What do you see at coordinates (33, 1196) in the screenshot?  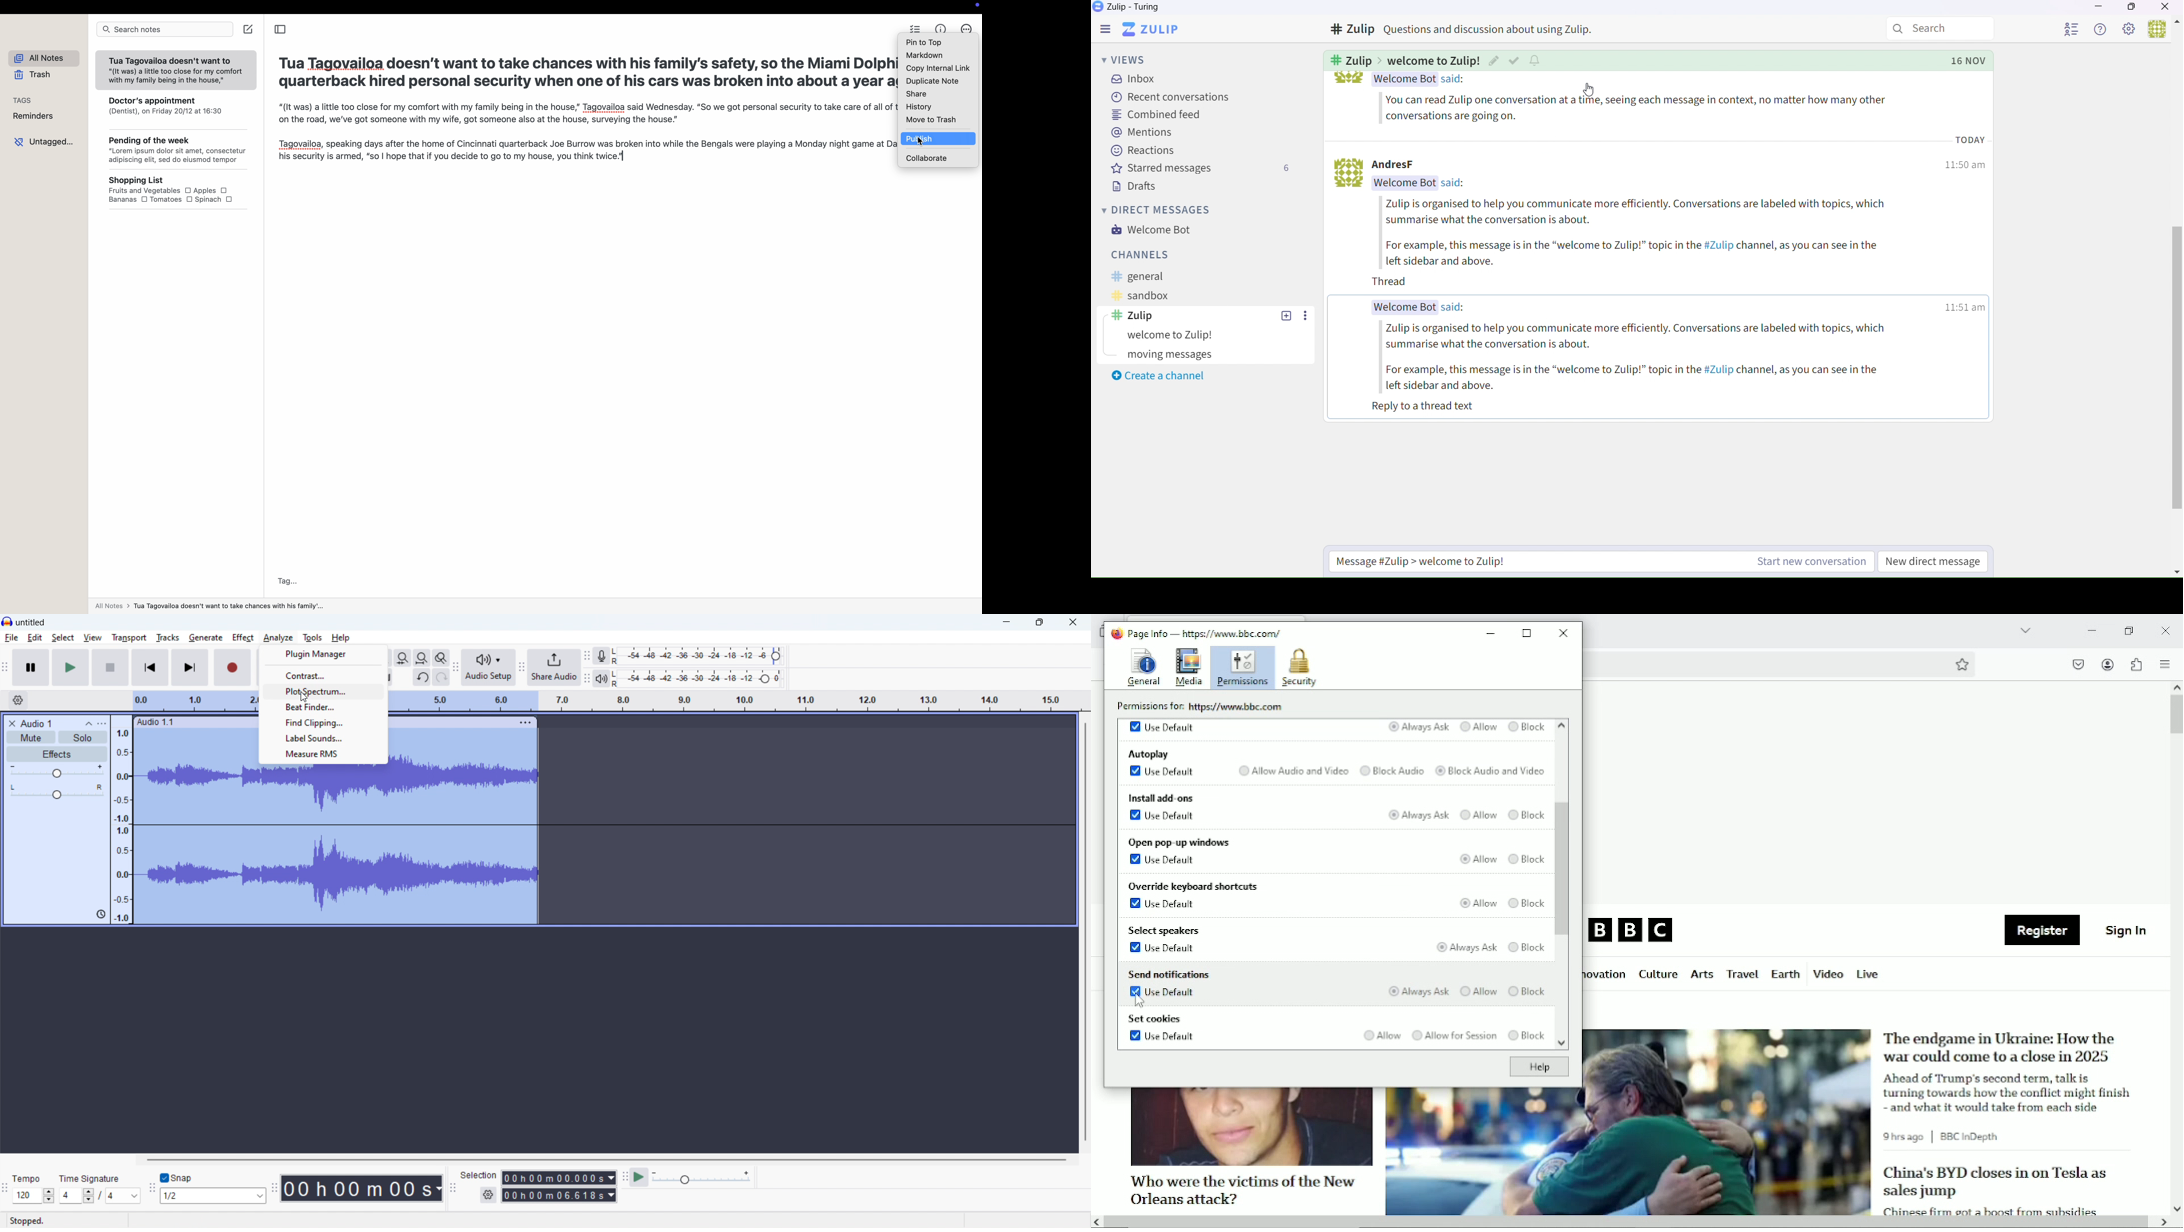 I see `set tempo` at bounding box center [33, 1196].